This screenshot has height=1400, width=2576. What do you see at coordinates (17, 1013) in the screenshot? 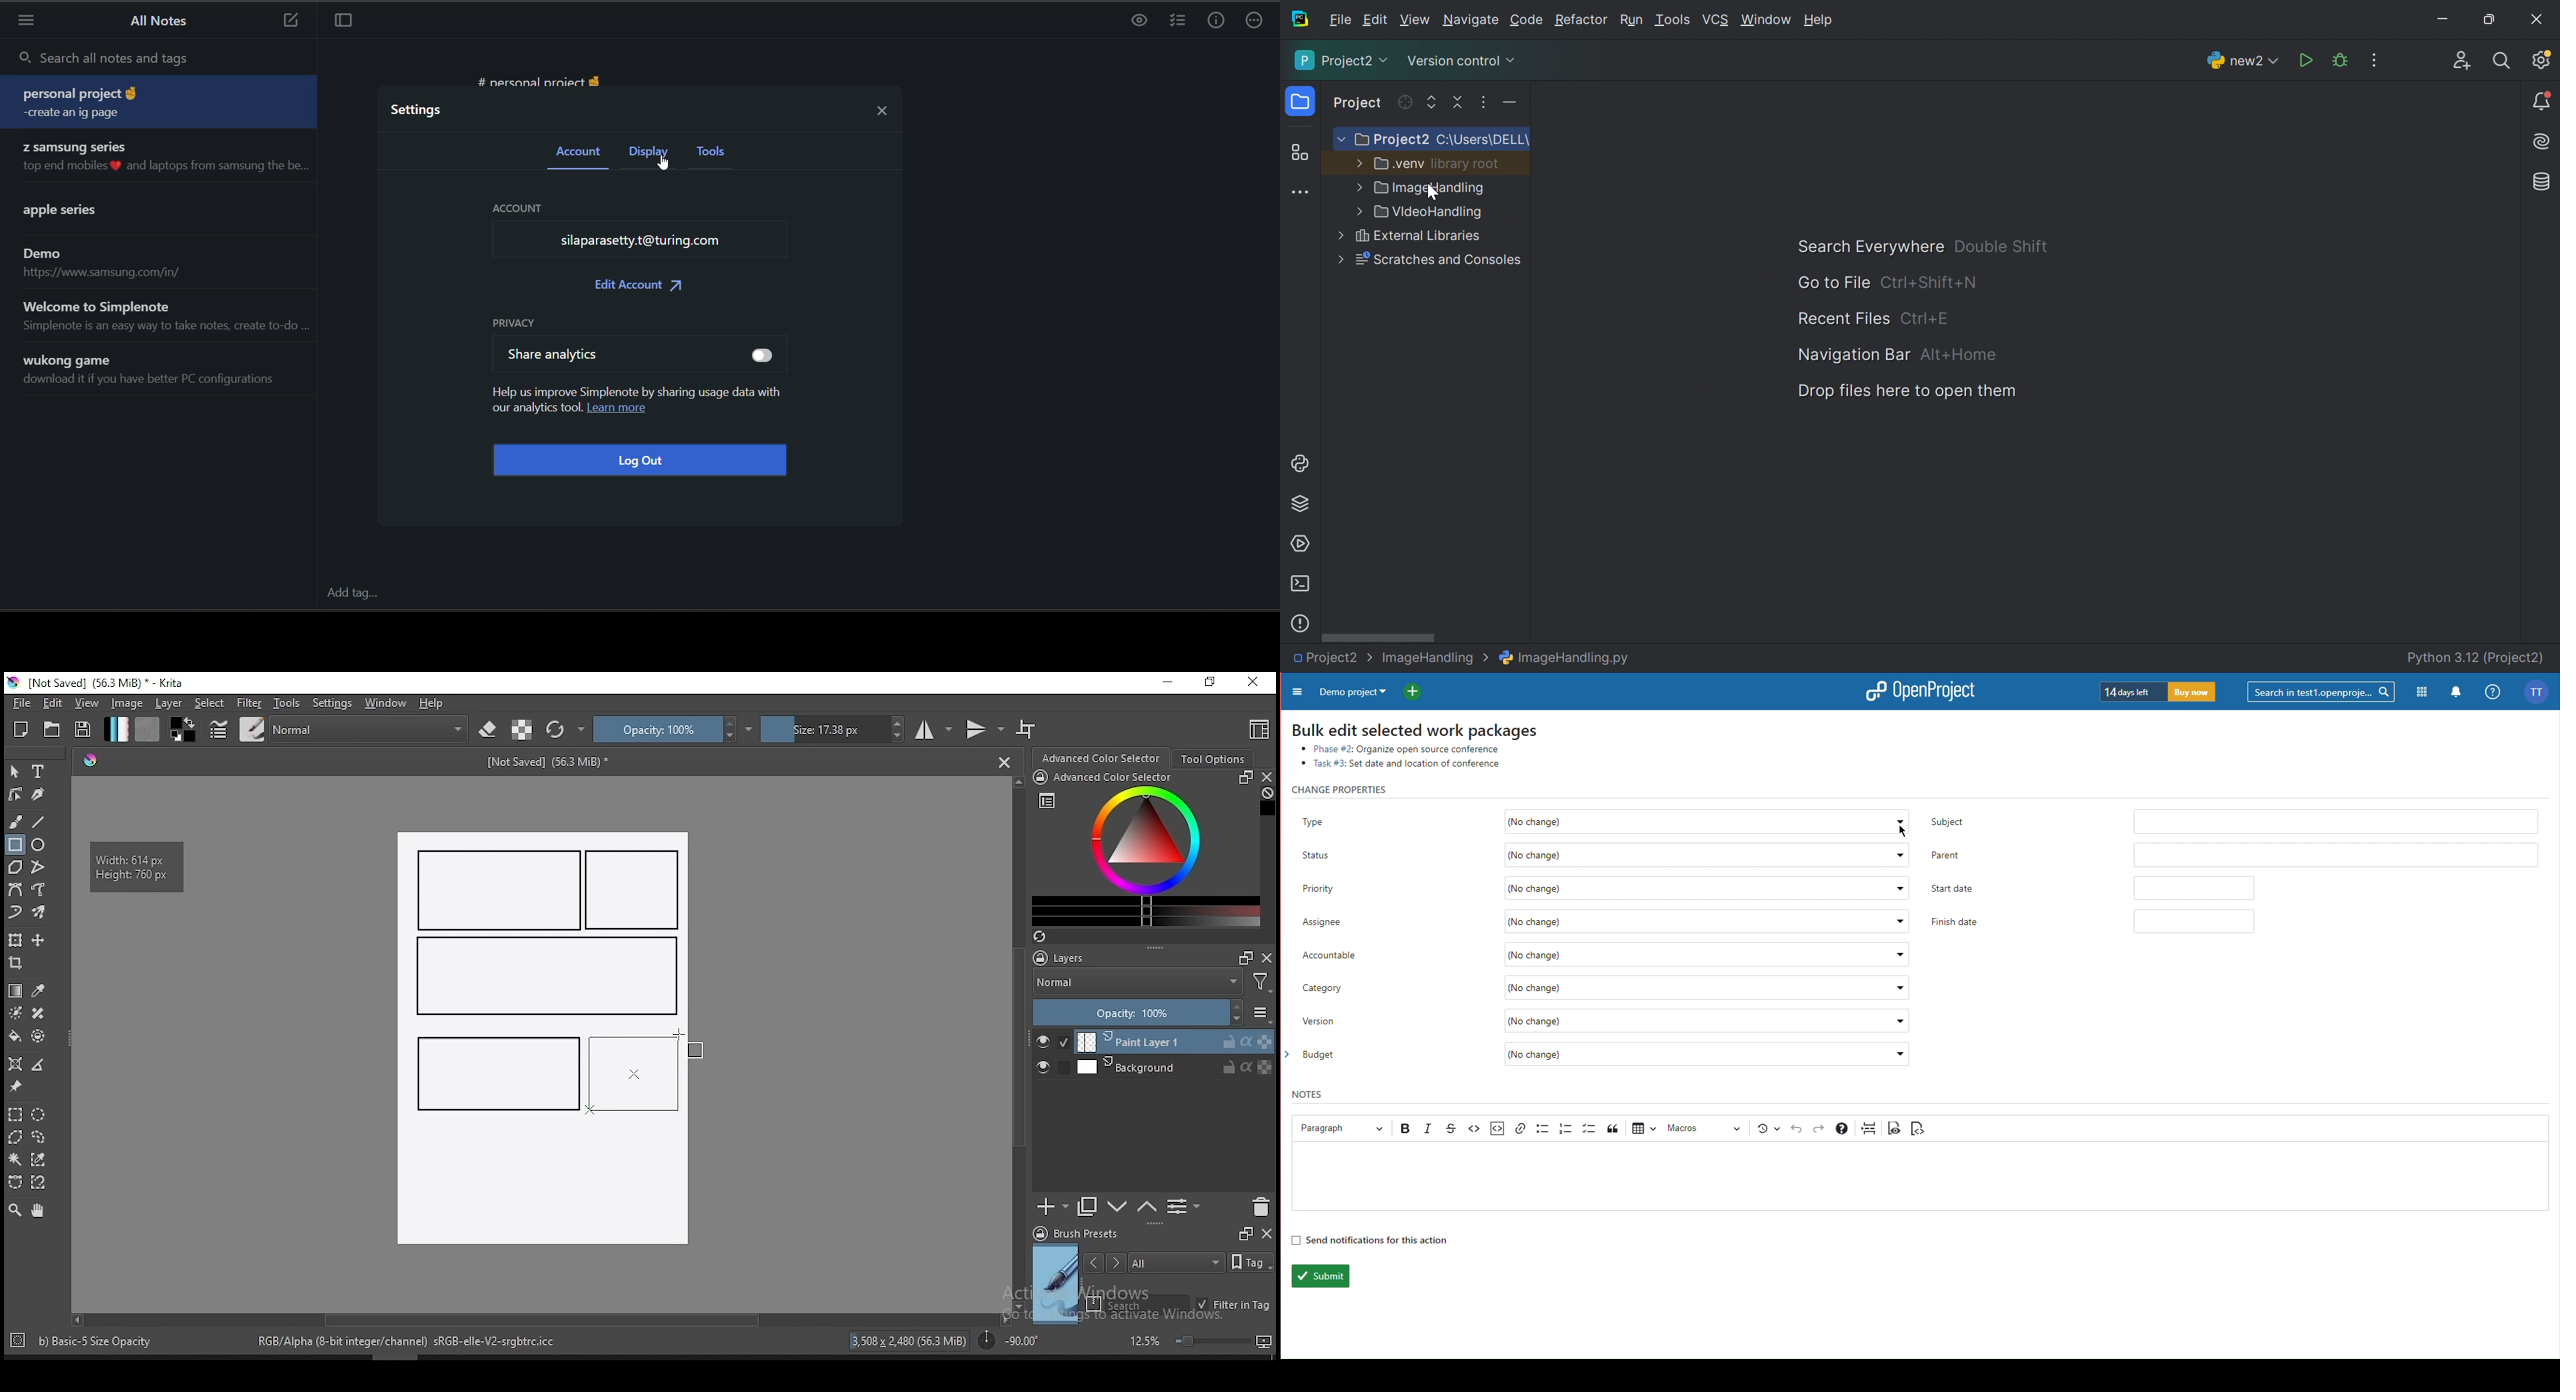
I see `colorize mask tool` at bounding box center [17, 1013].